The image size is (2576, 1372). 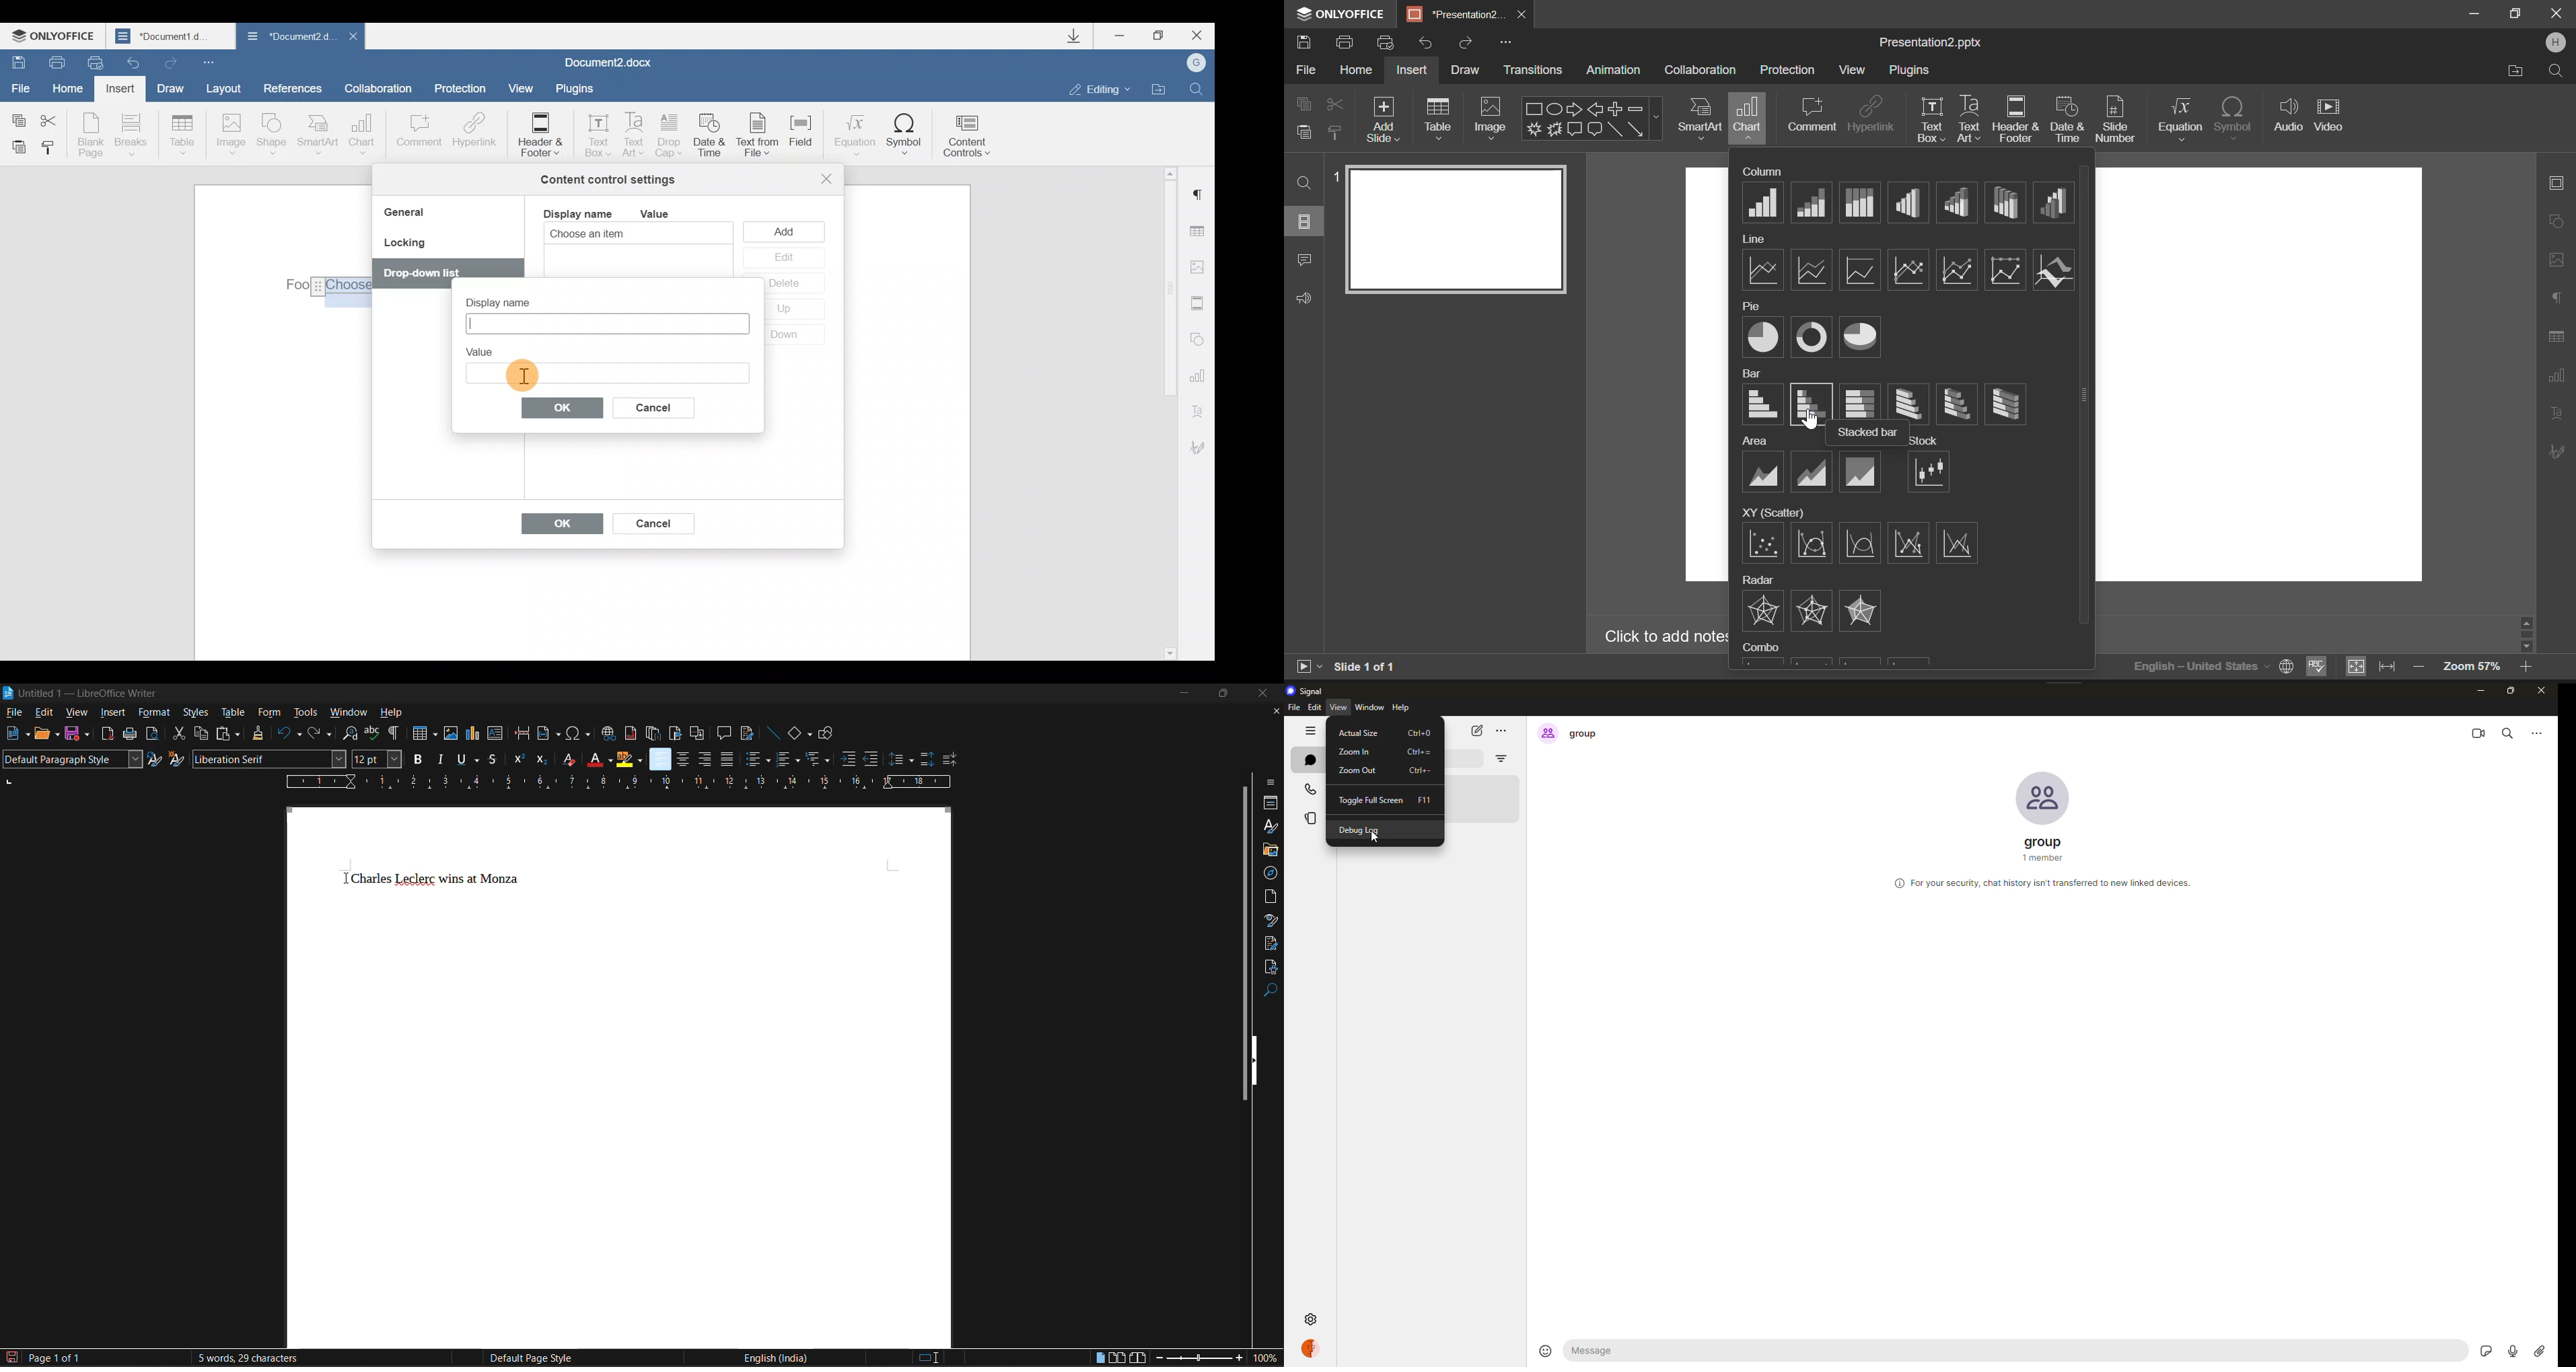 I want to click on Header & footer settings, so click(x=1200, y=303).